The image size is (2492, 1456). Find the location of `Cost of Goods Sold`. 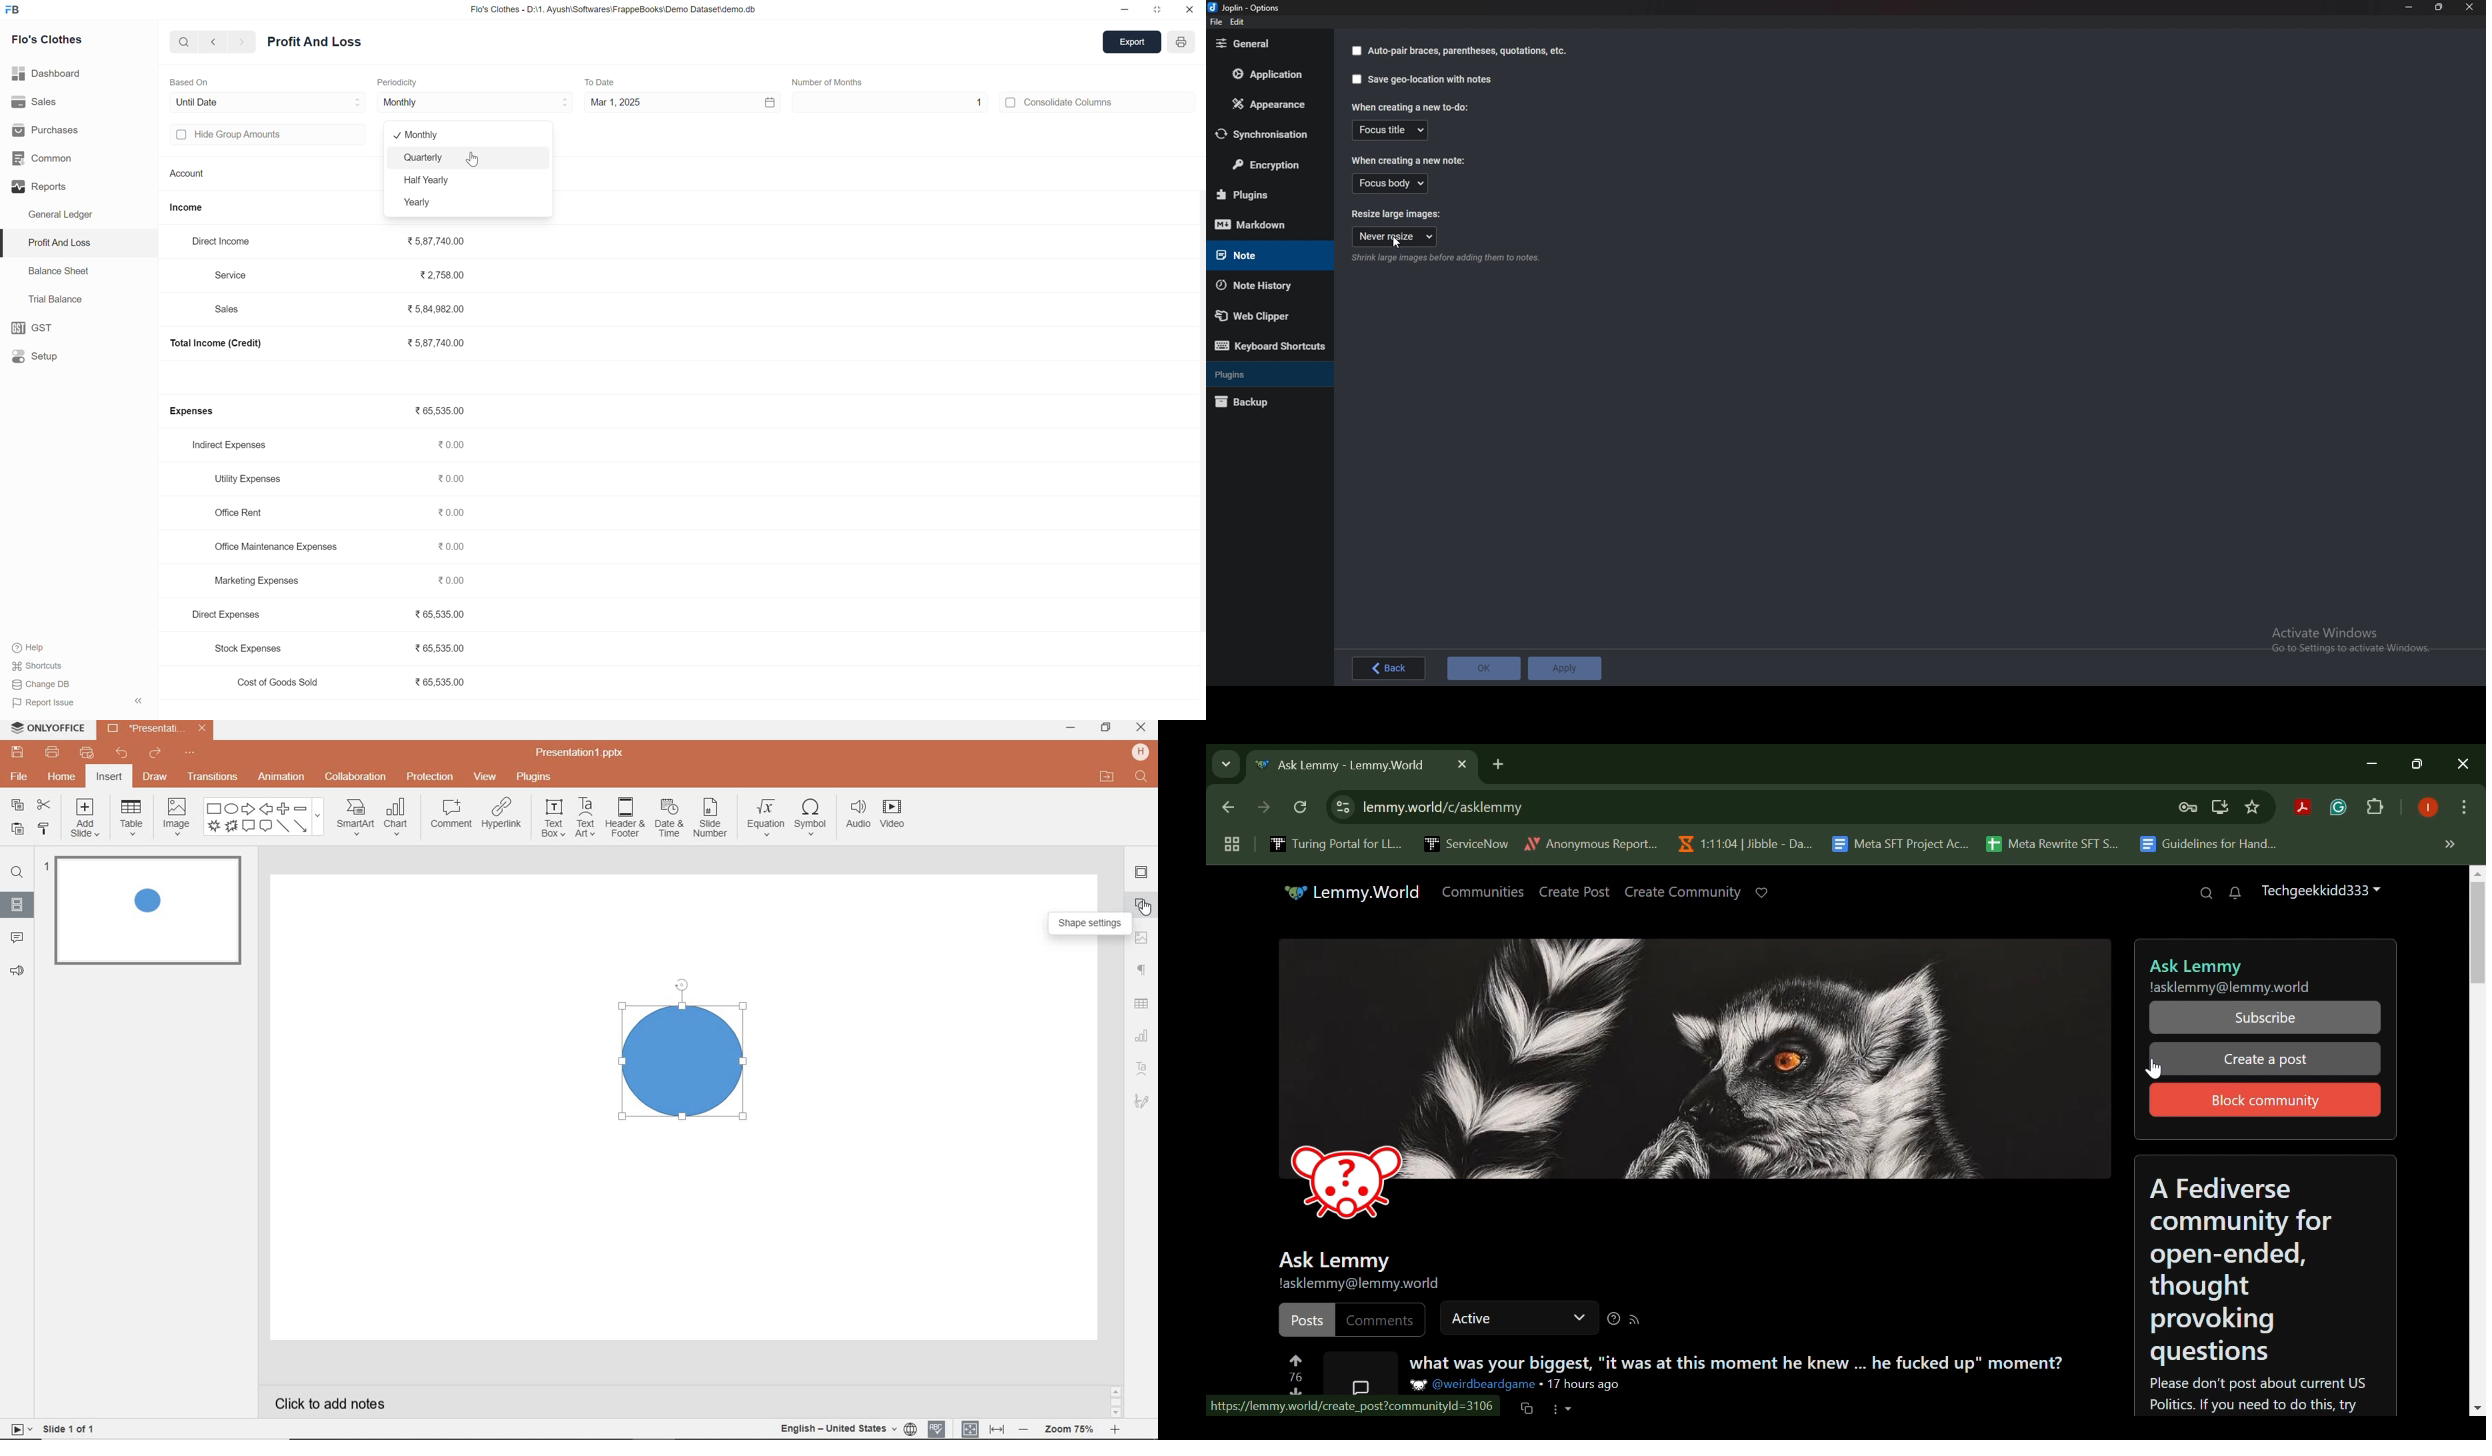

Cost of Goods Sold is located at coordinates (273, 682).